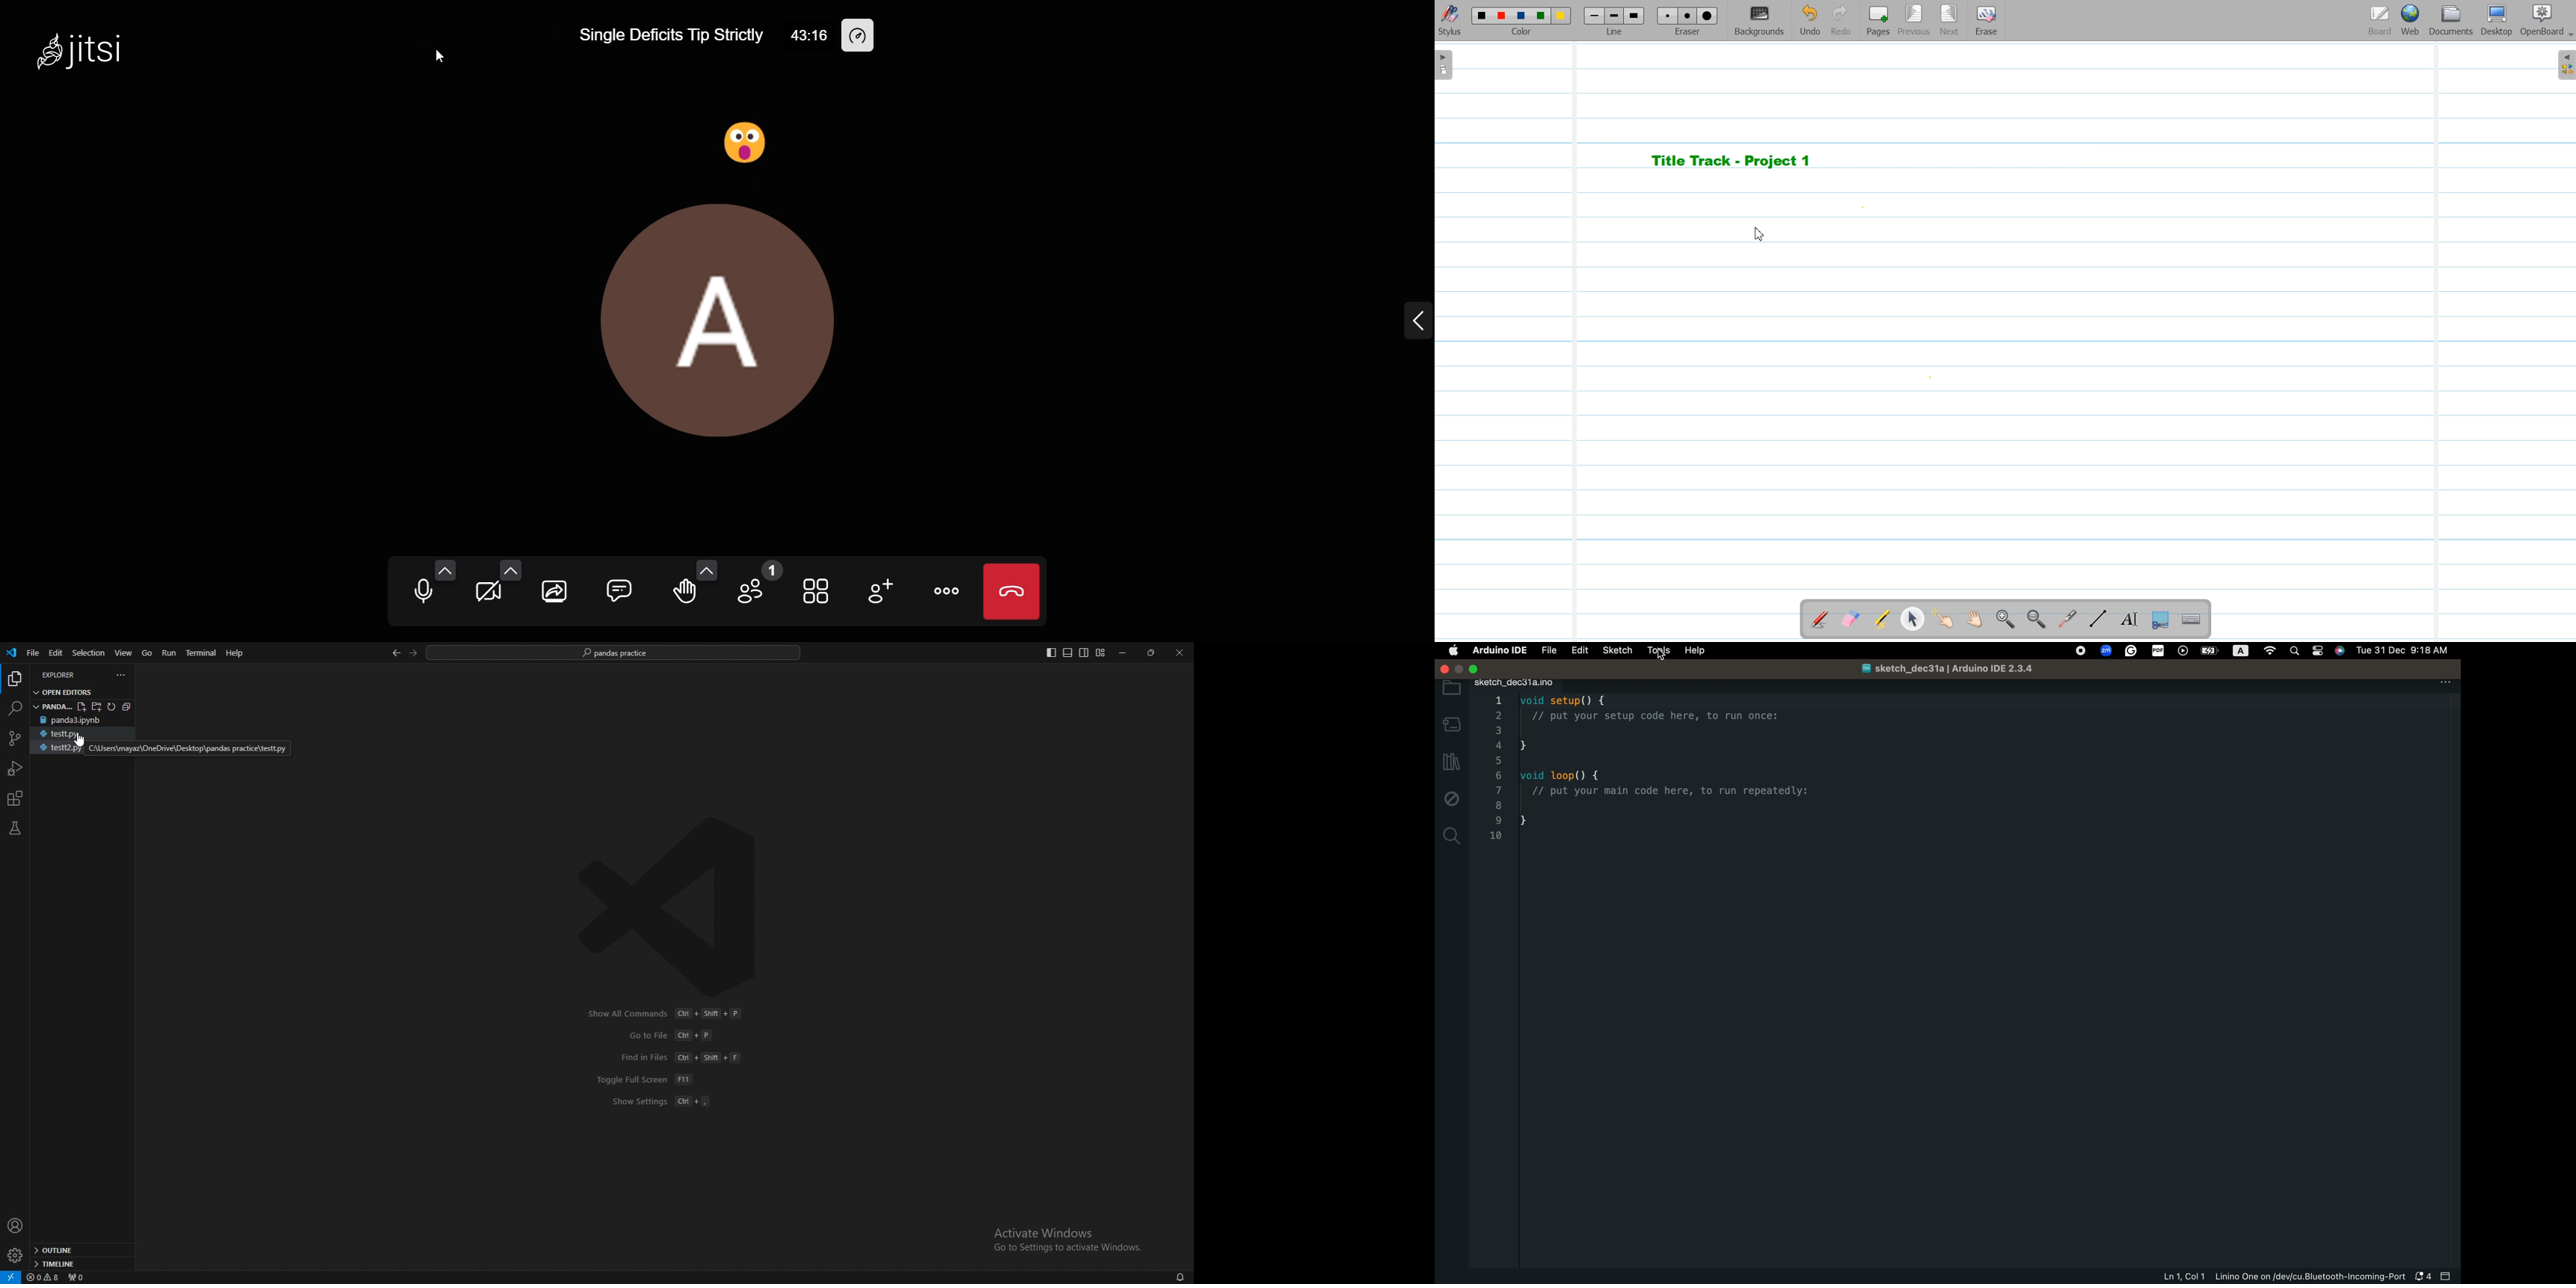 The height and width of the screenshot is (1288, 2576). I want to click on participants, so click(757, 584).